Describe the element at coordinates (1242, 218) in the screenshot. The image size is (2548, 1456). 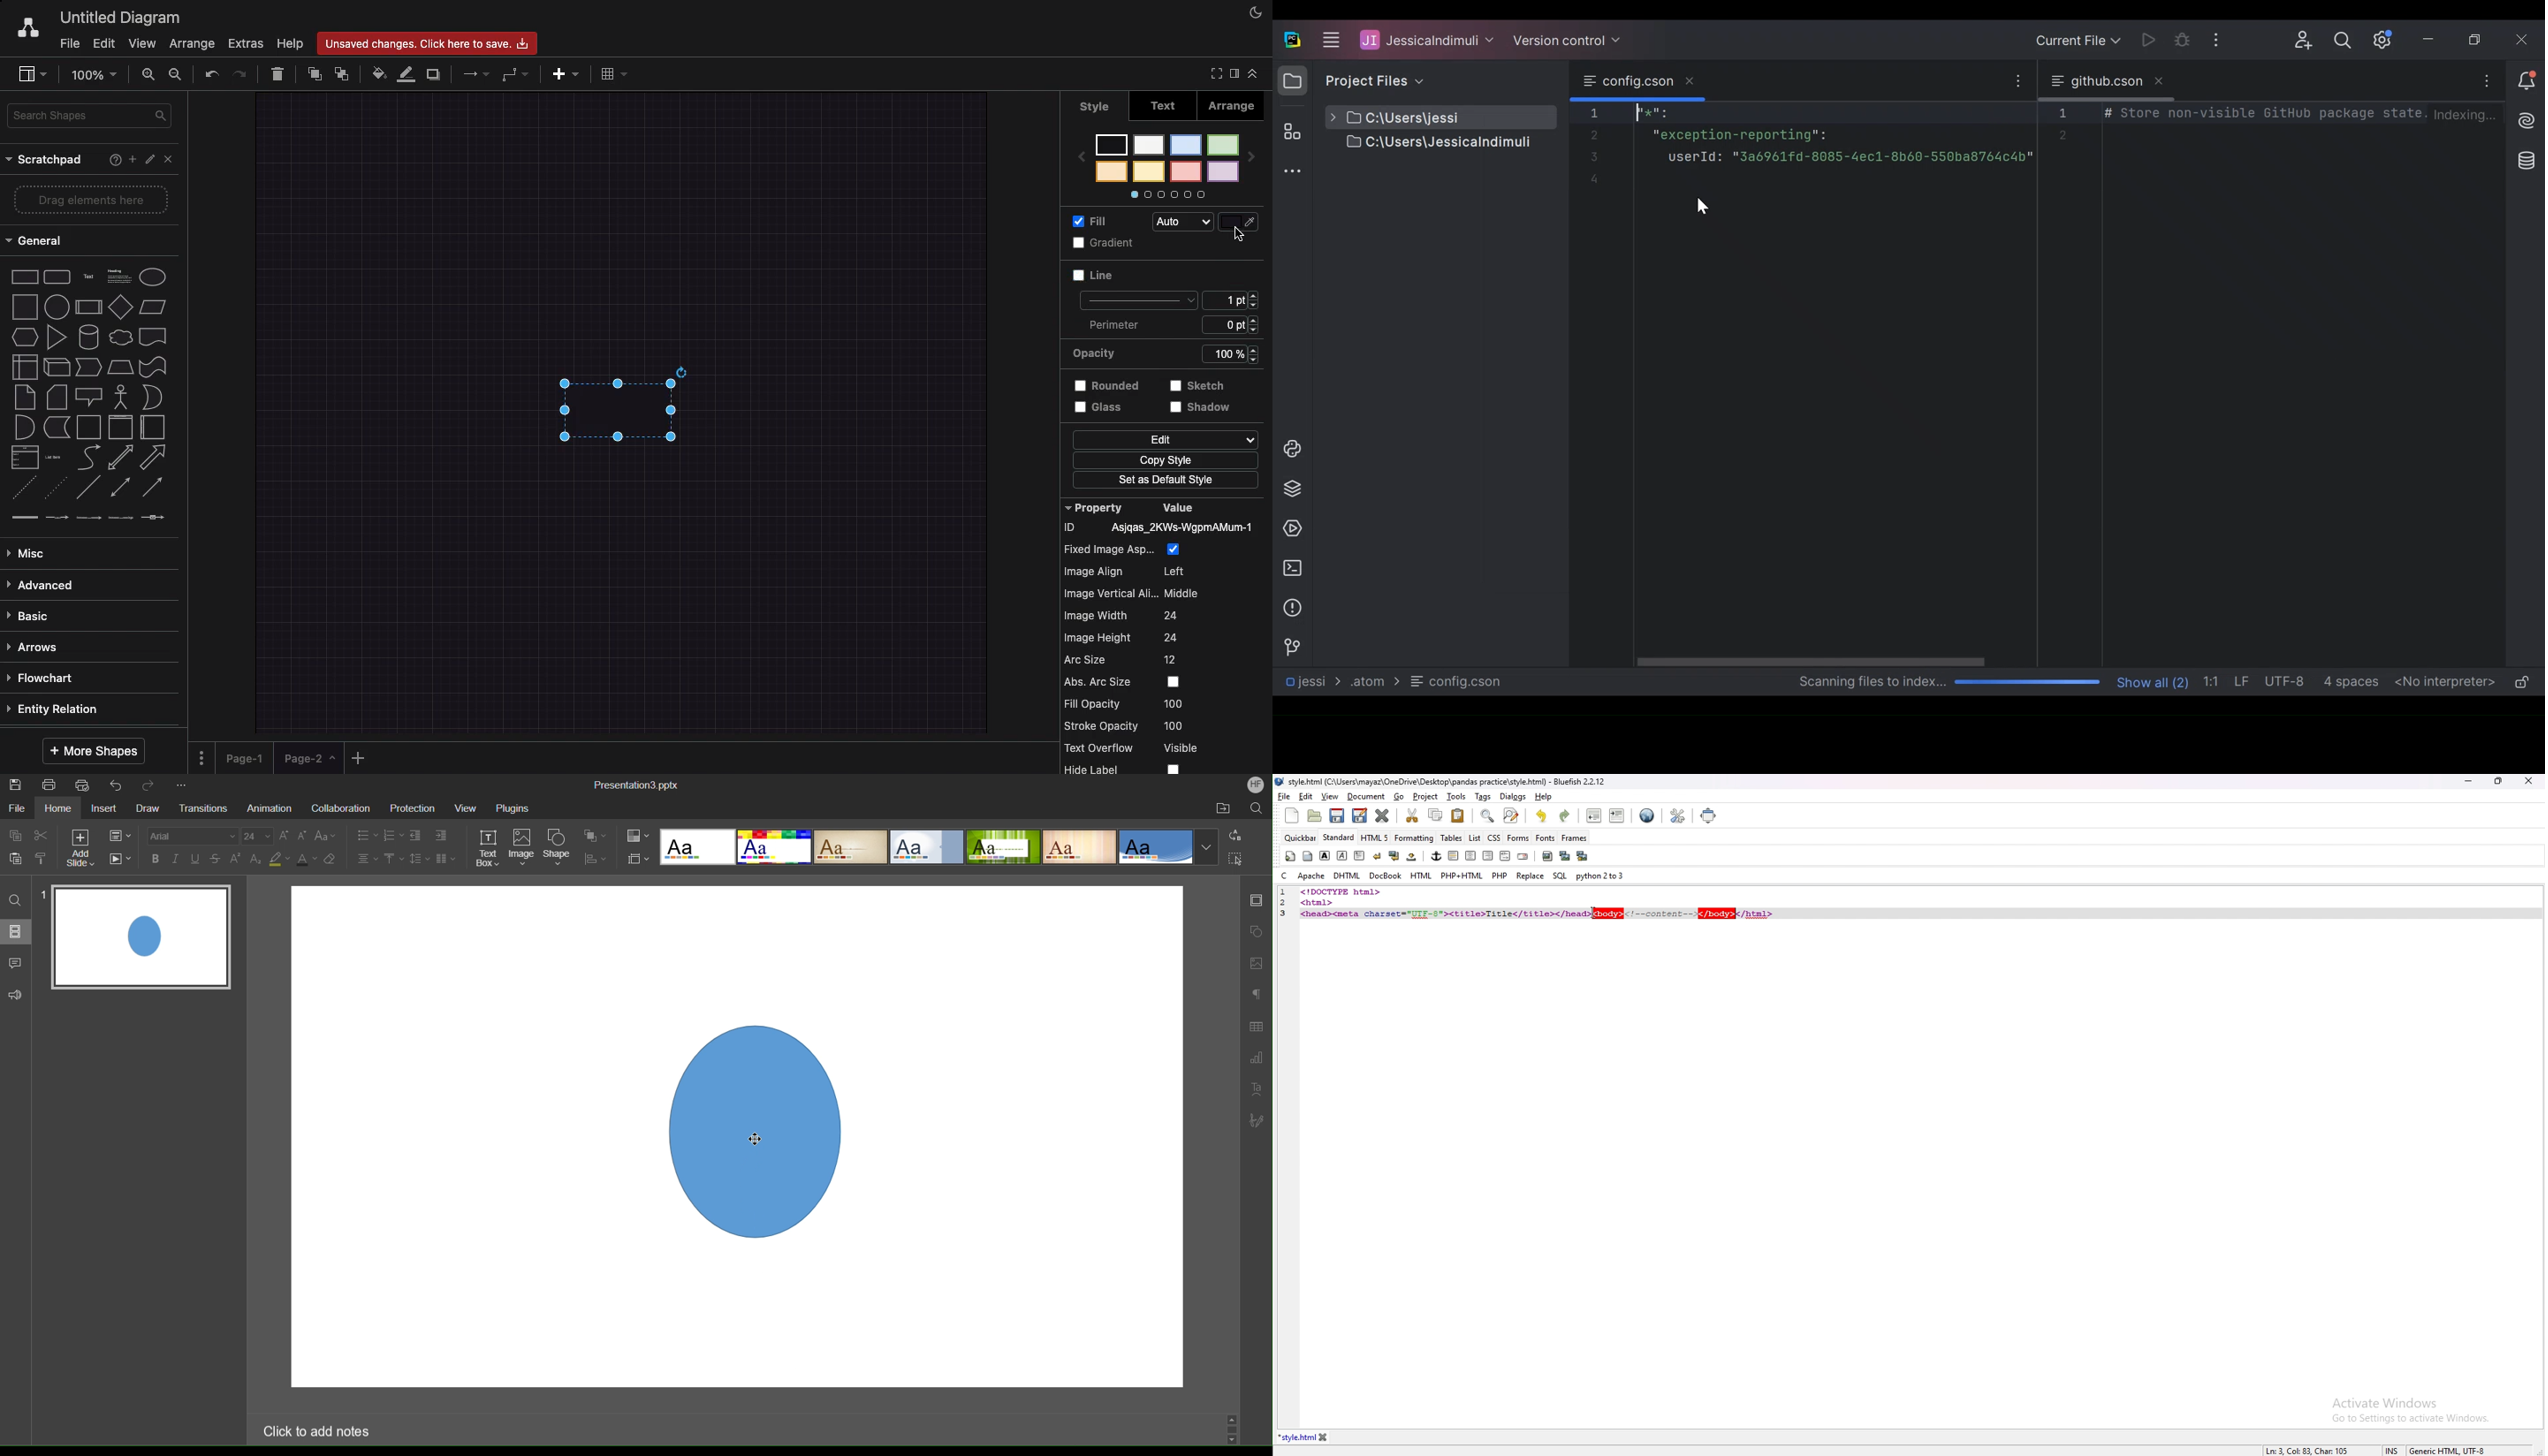
I see `Line color` at that location.